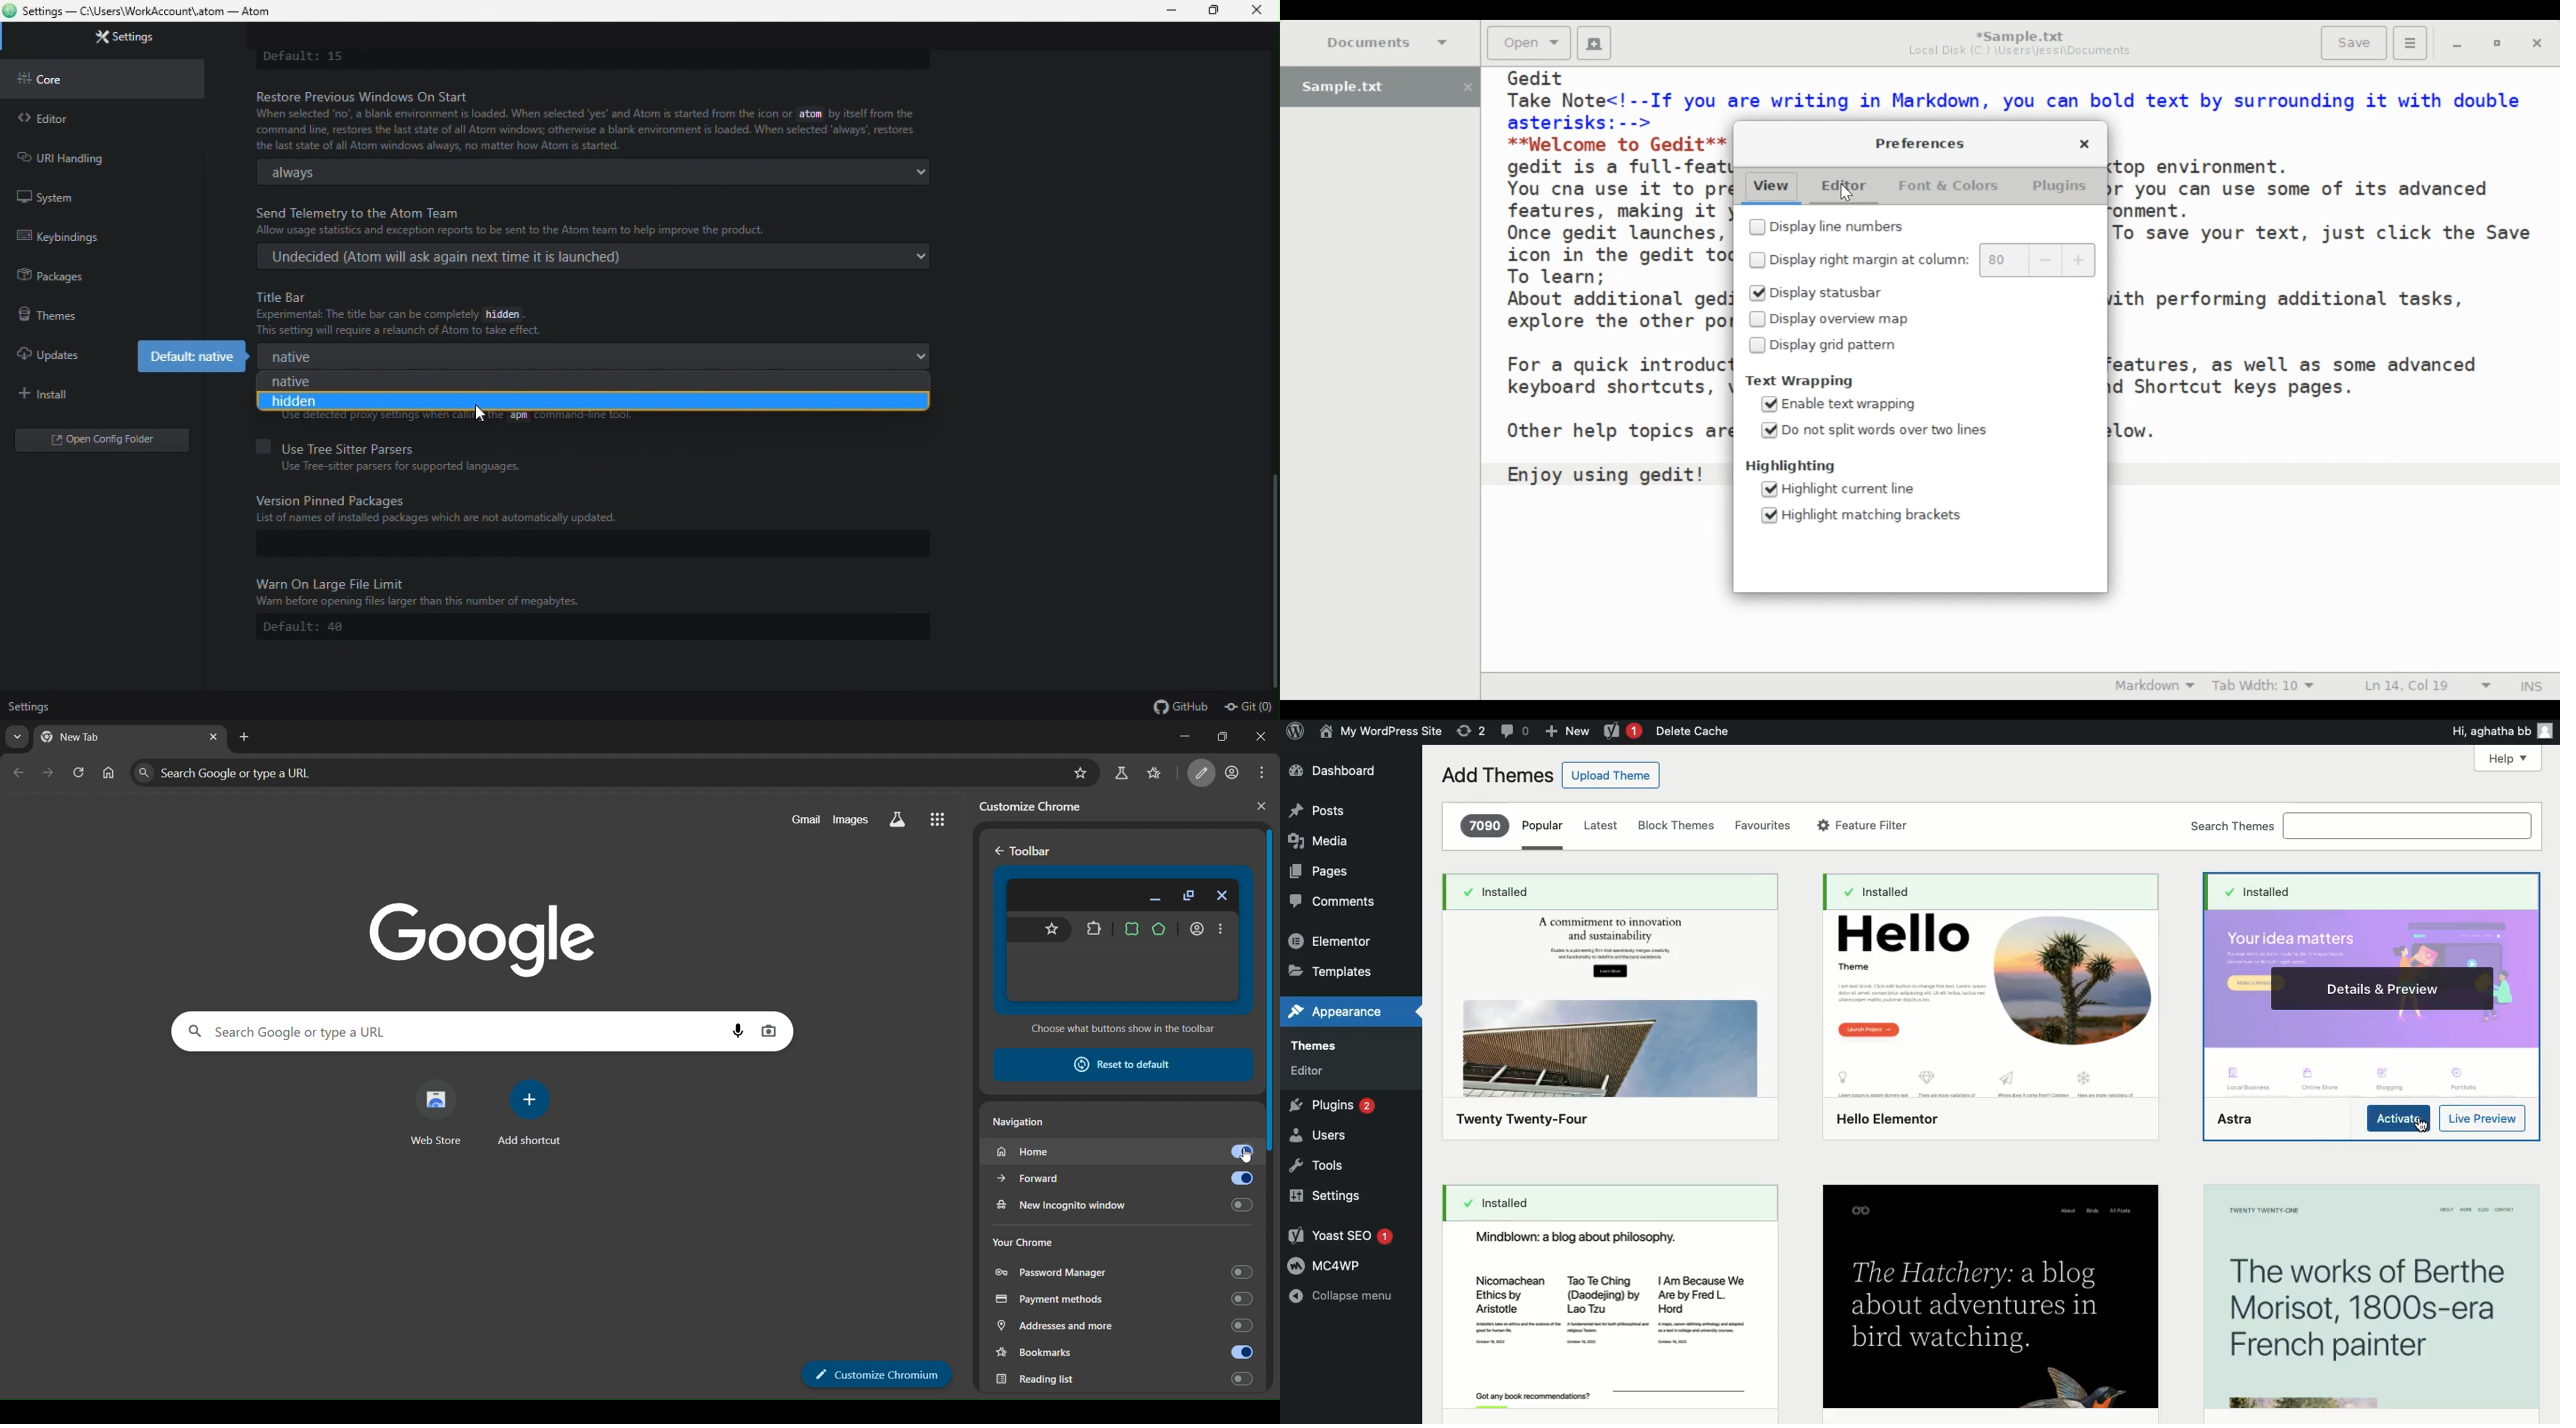 The image size is (2576, 1428). I want to click on account, so click(1235, 771).